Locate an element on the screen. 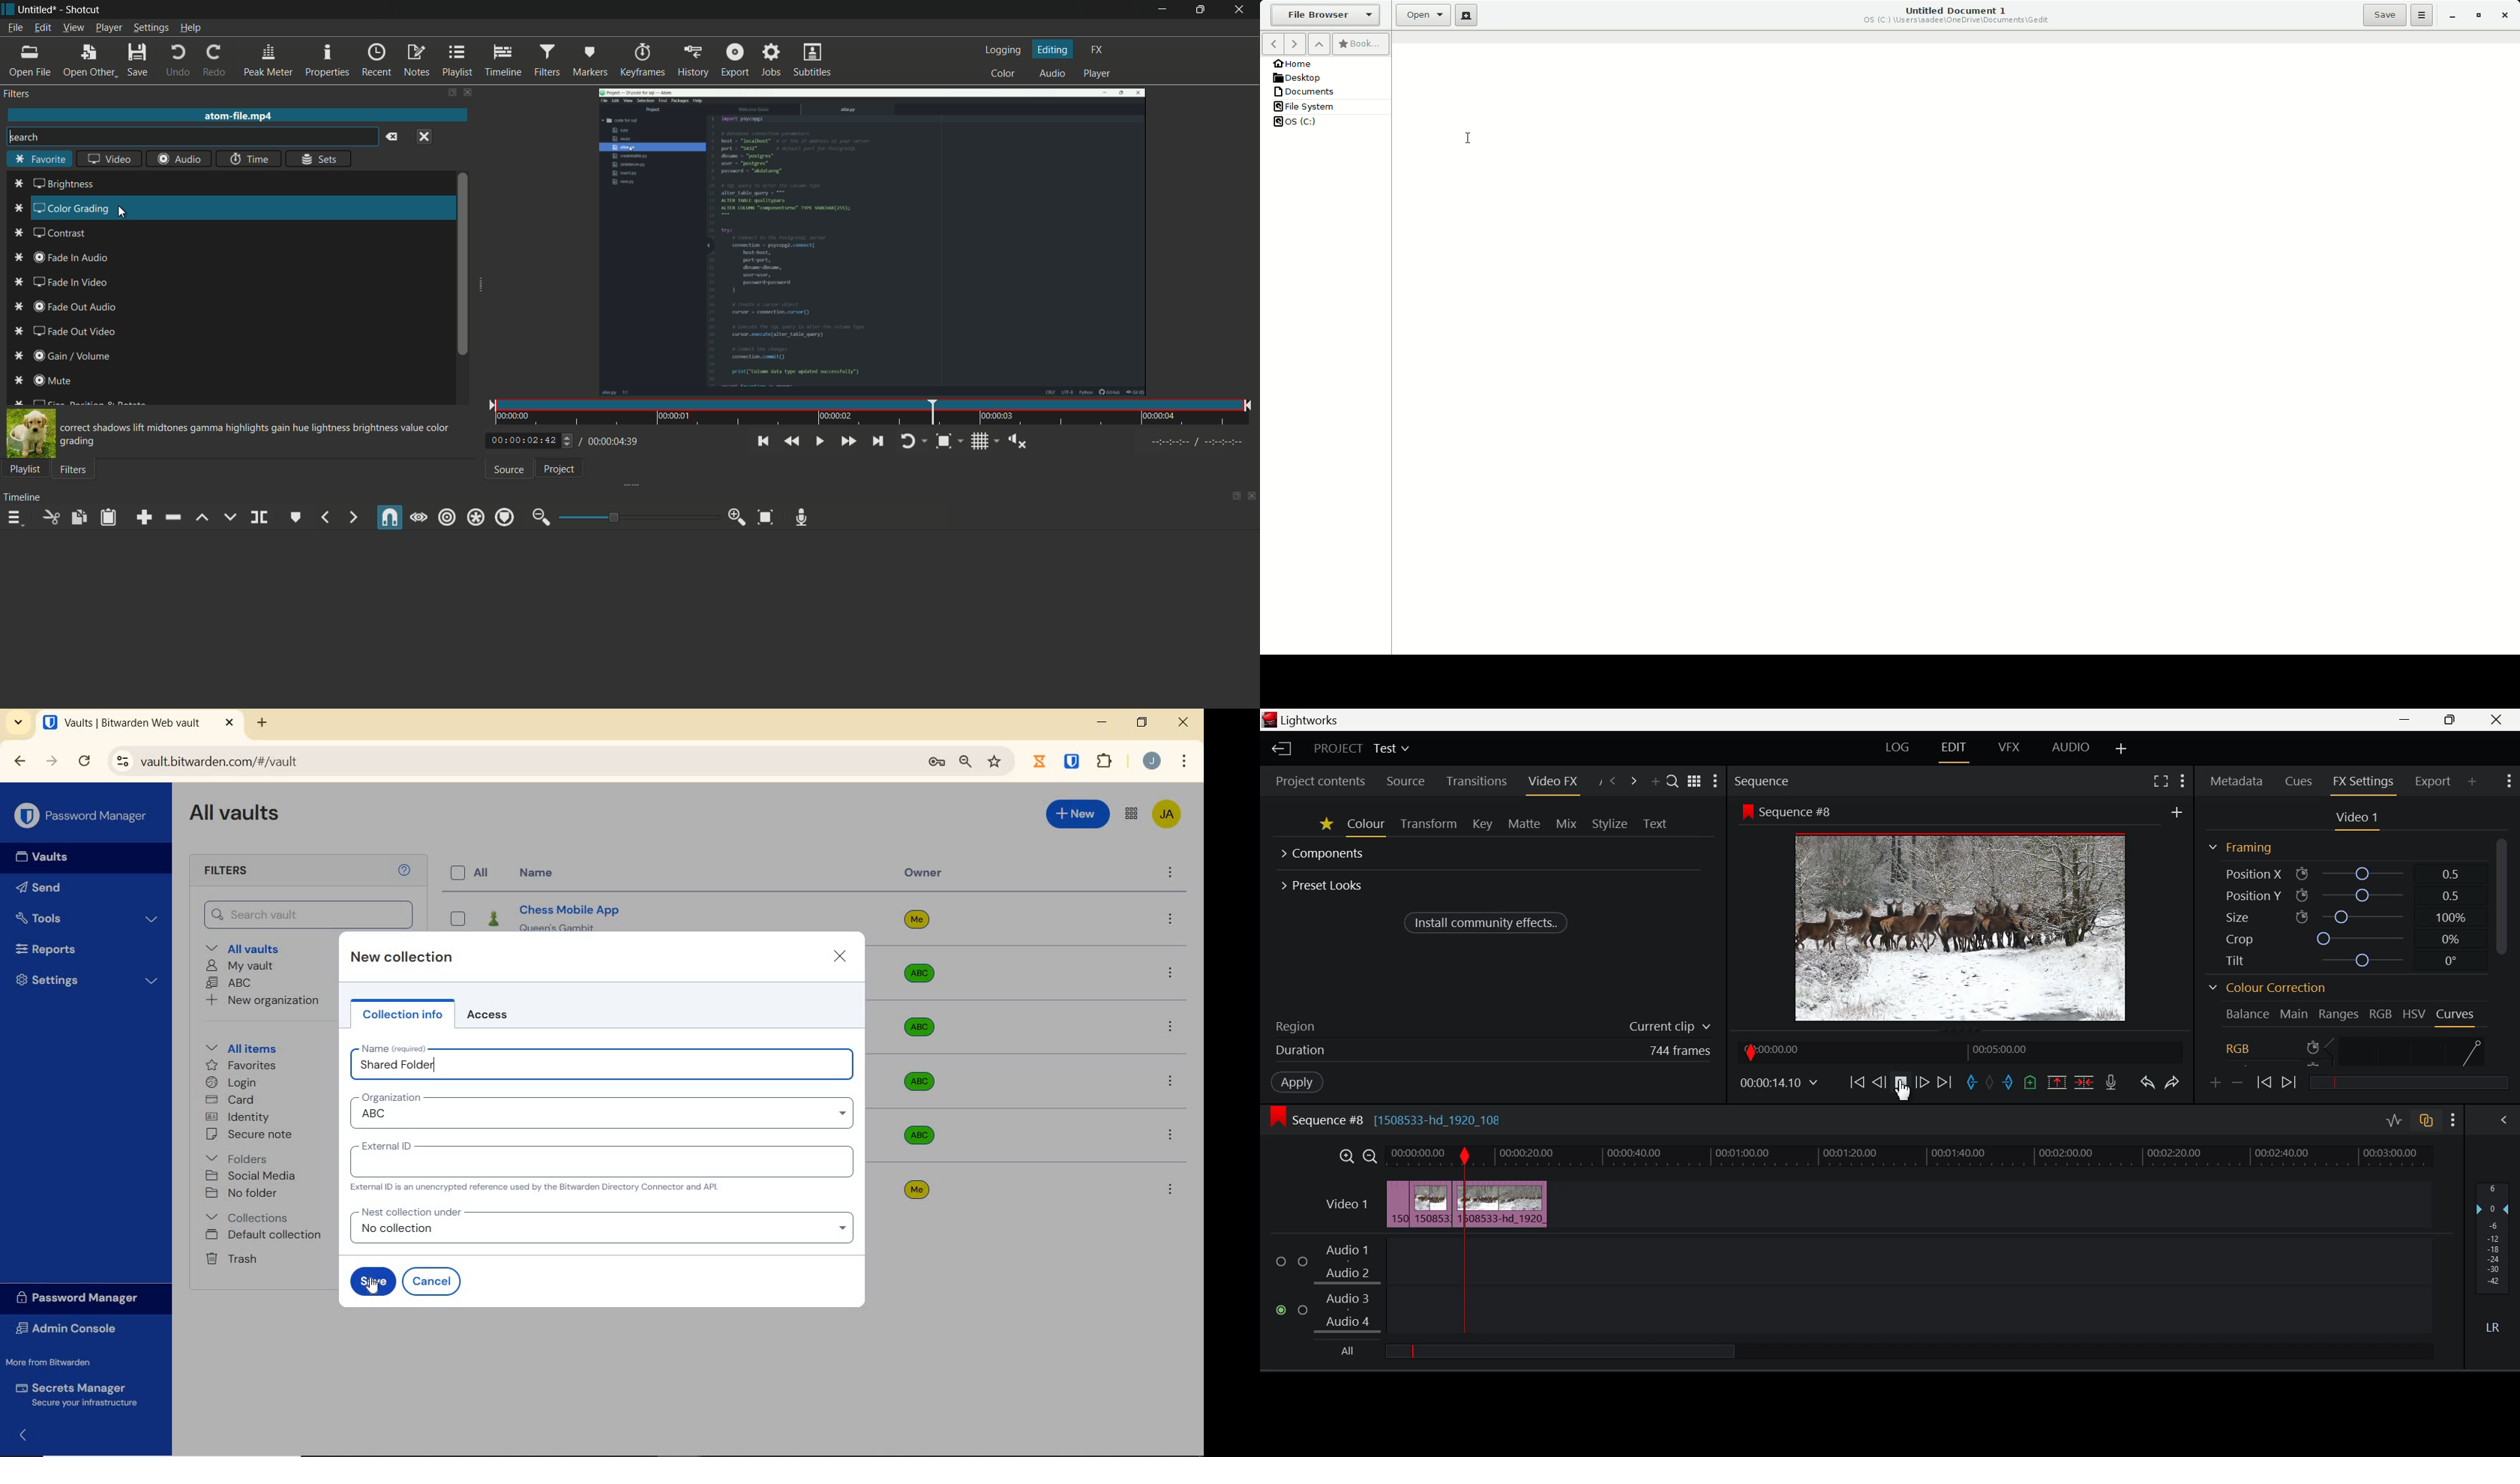  Install community effects is located at coordinates (1488, 922).